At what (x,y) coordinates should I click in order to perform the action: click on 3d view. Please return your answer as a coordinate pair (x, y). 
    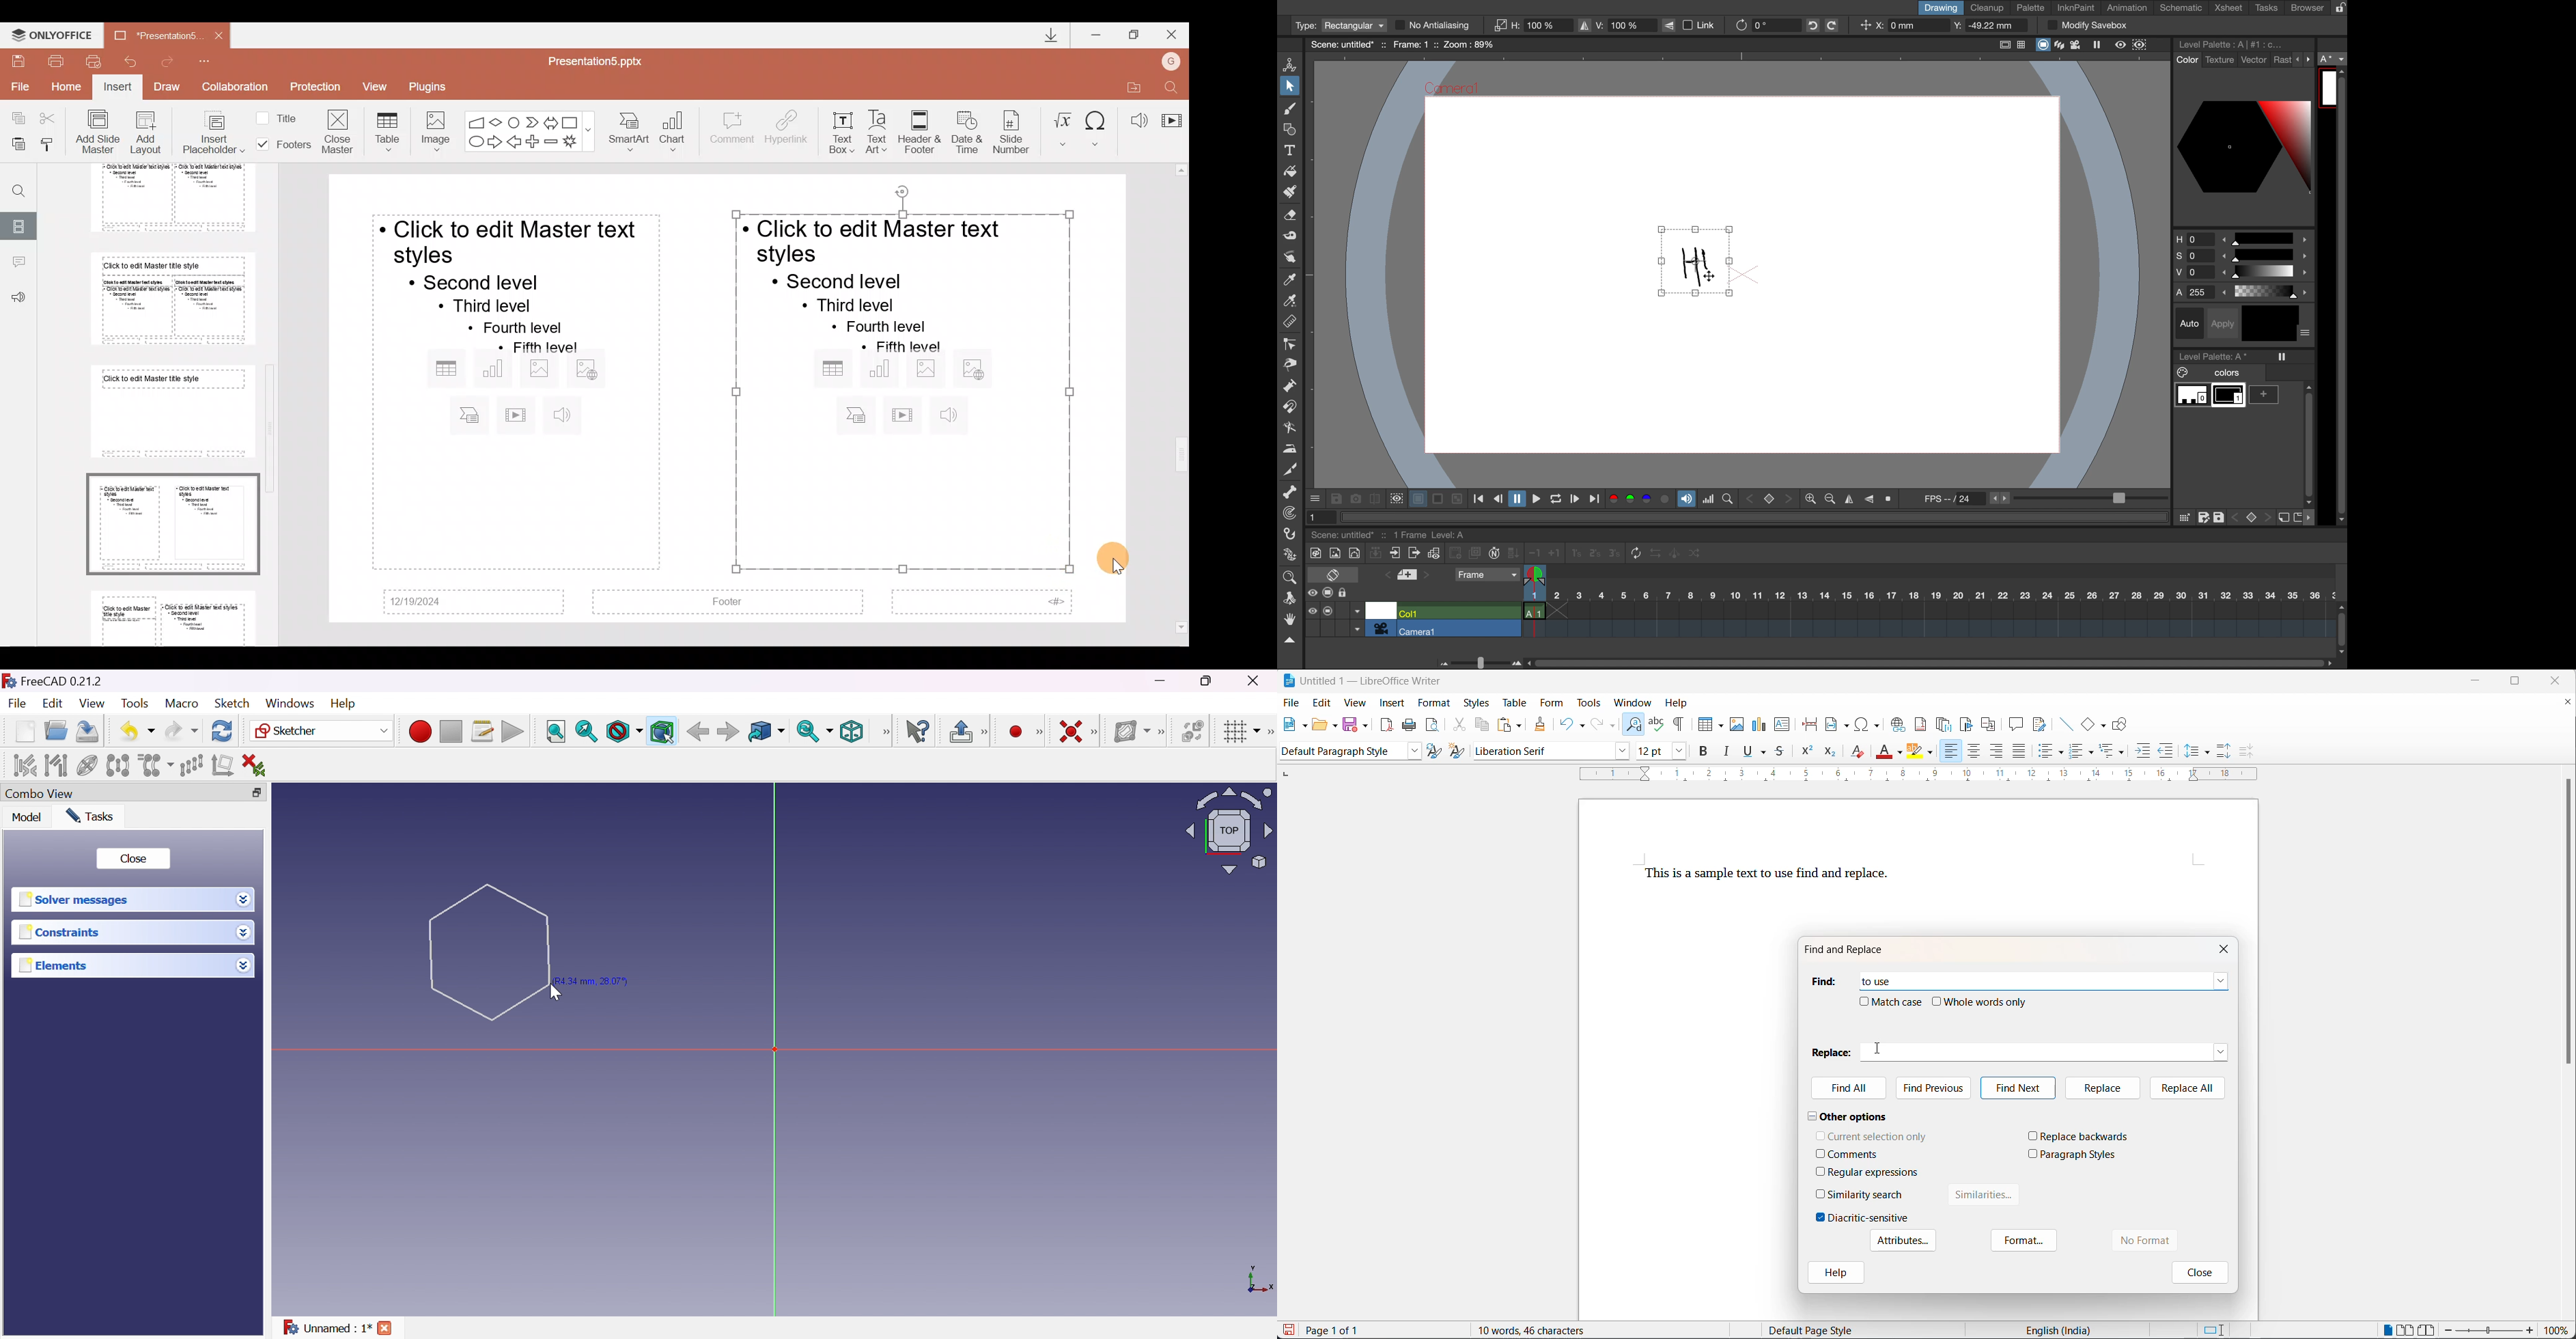
    Looking at the image, I should click on (2061, 45).